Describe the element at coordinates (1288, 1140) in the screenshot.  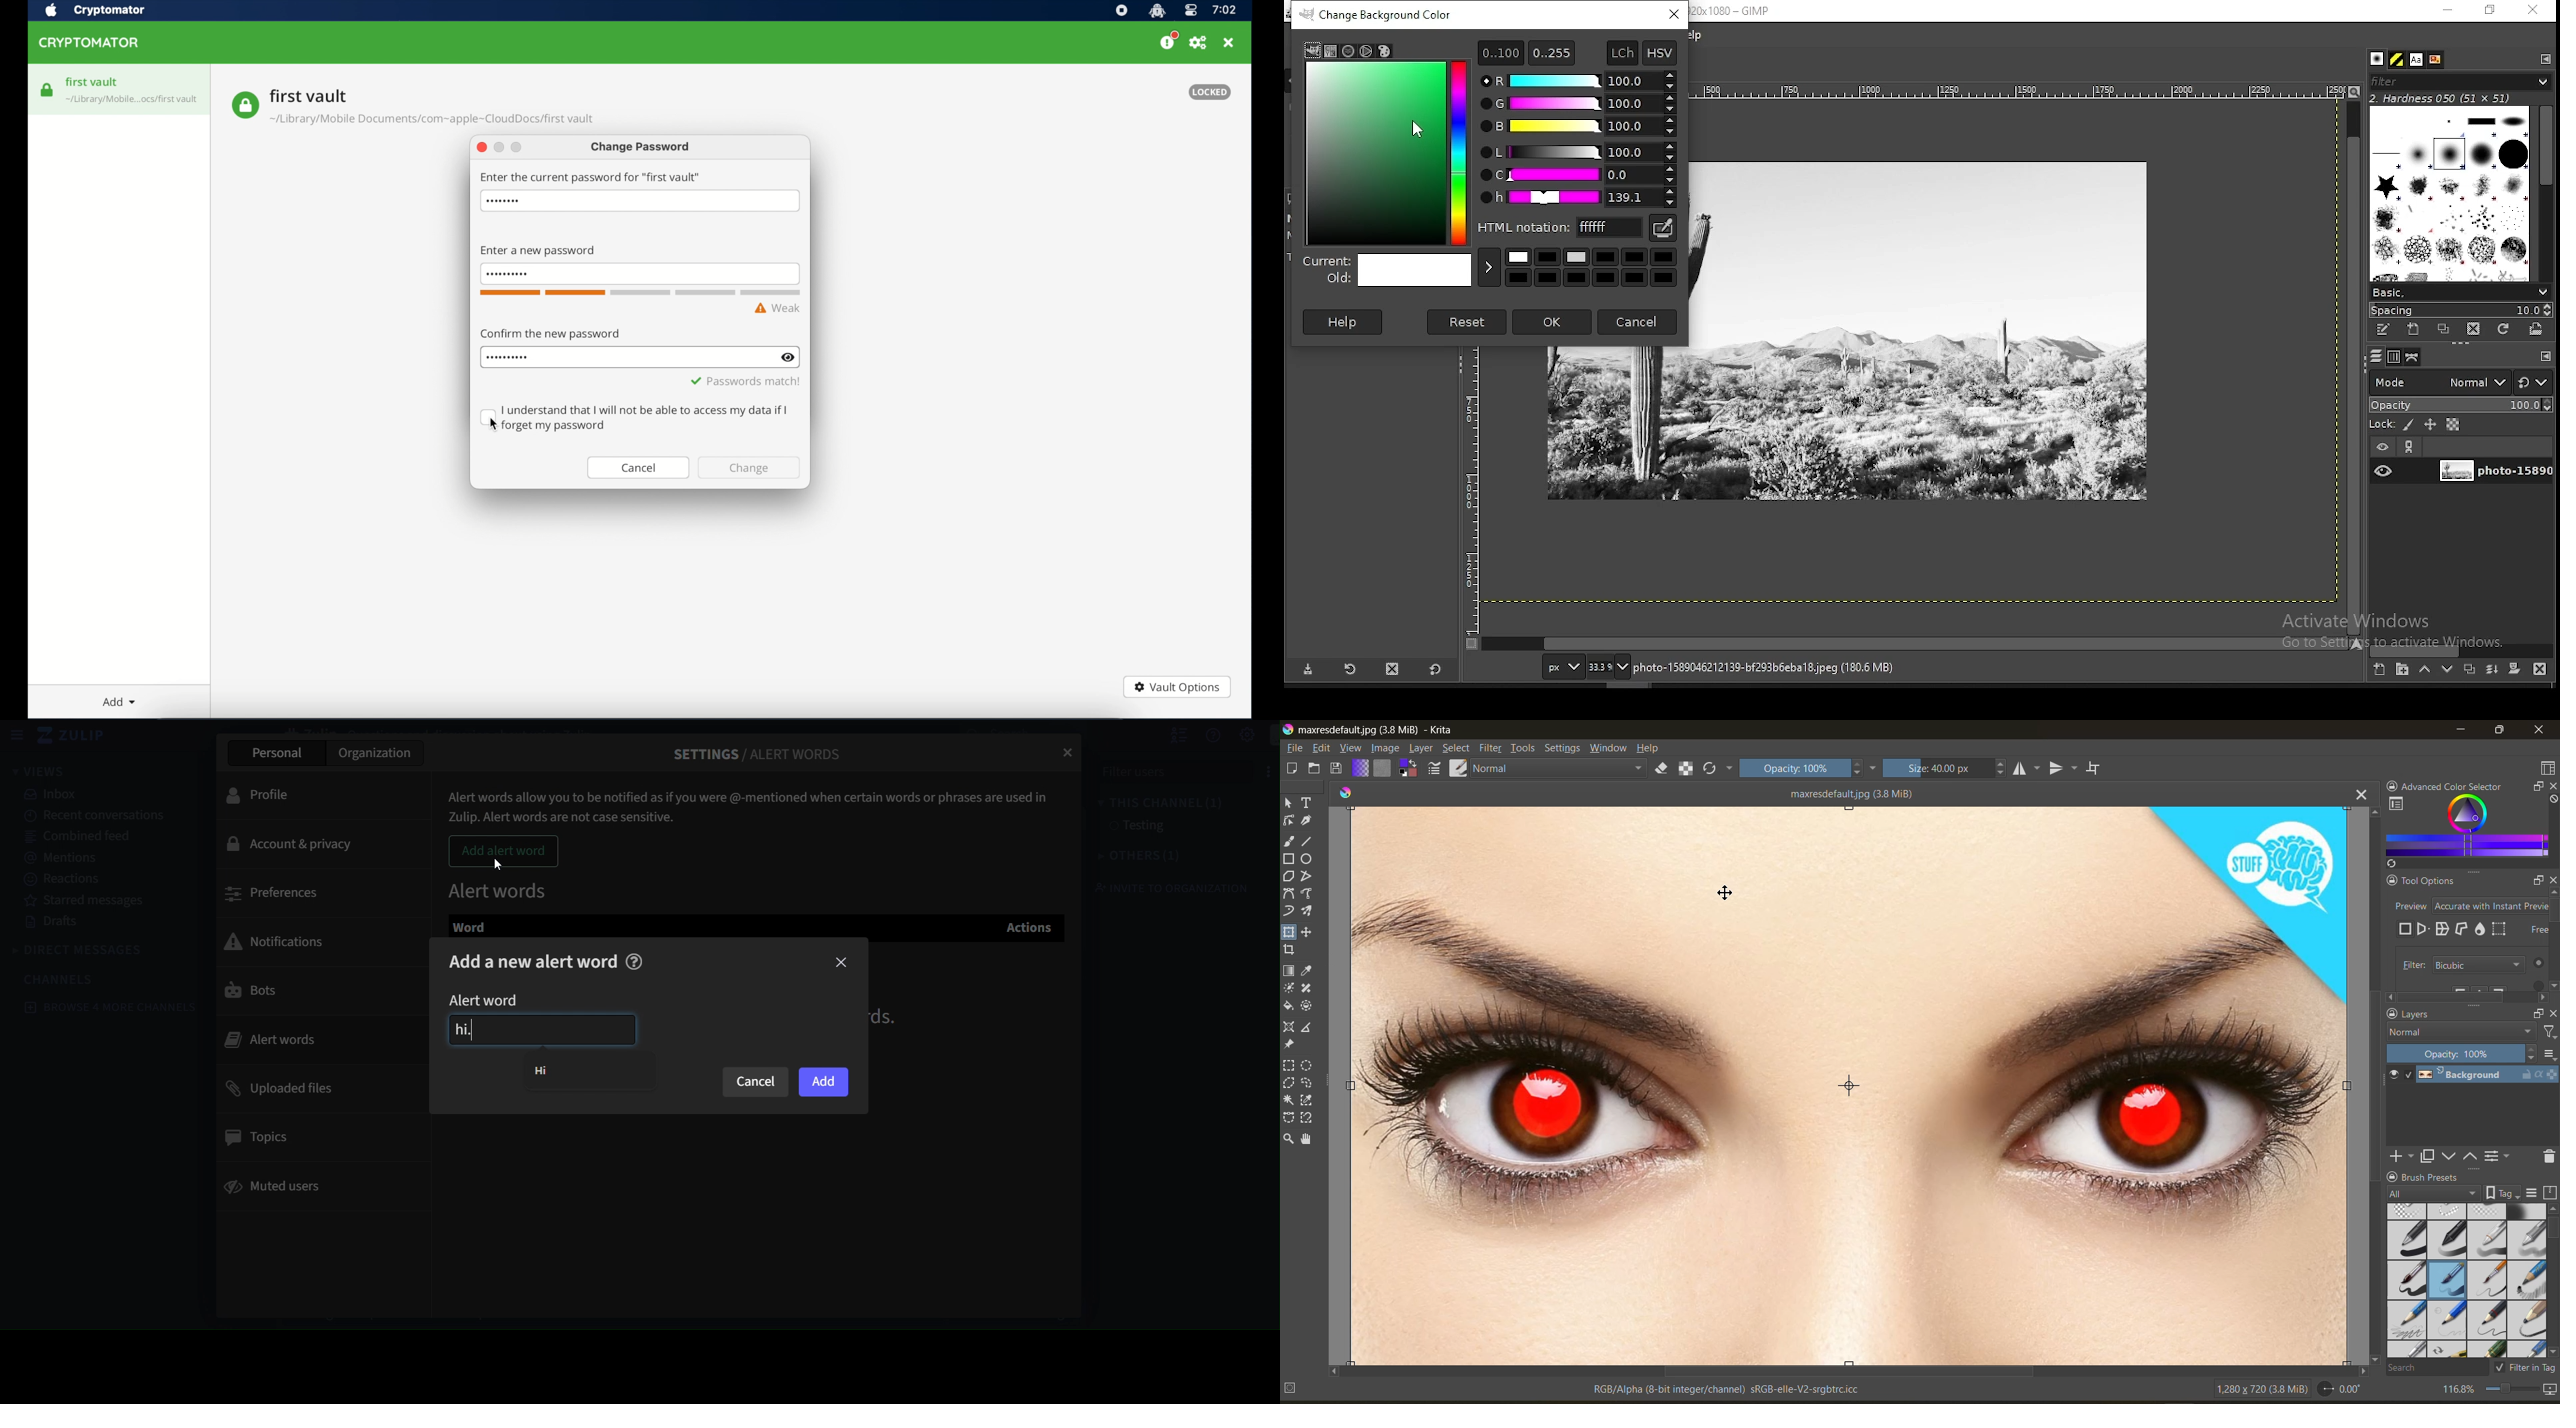
I see `tool` at that location.